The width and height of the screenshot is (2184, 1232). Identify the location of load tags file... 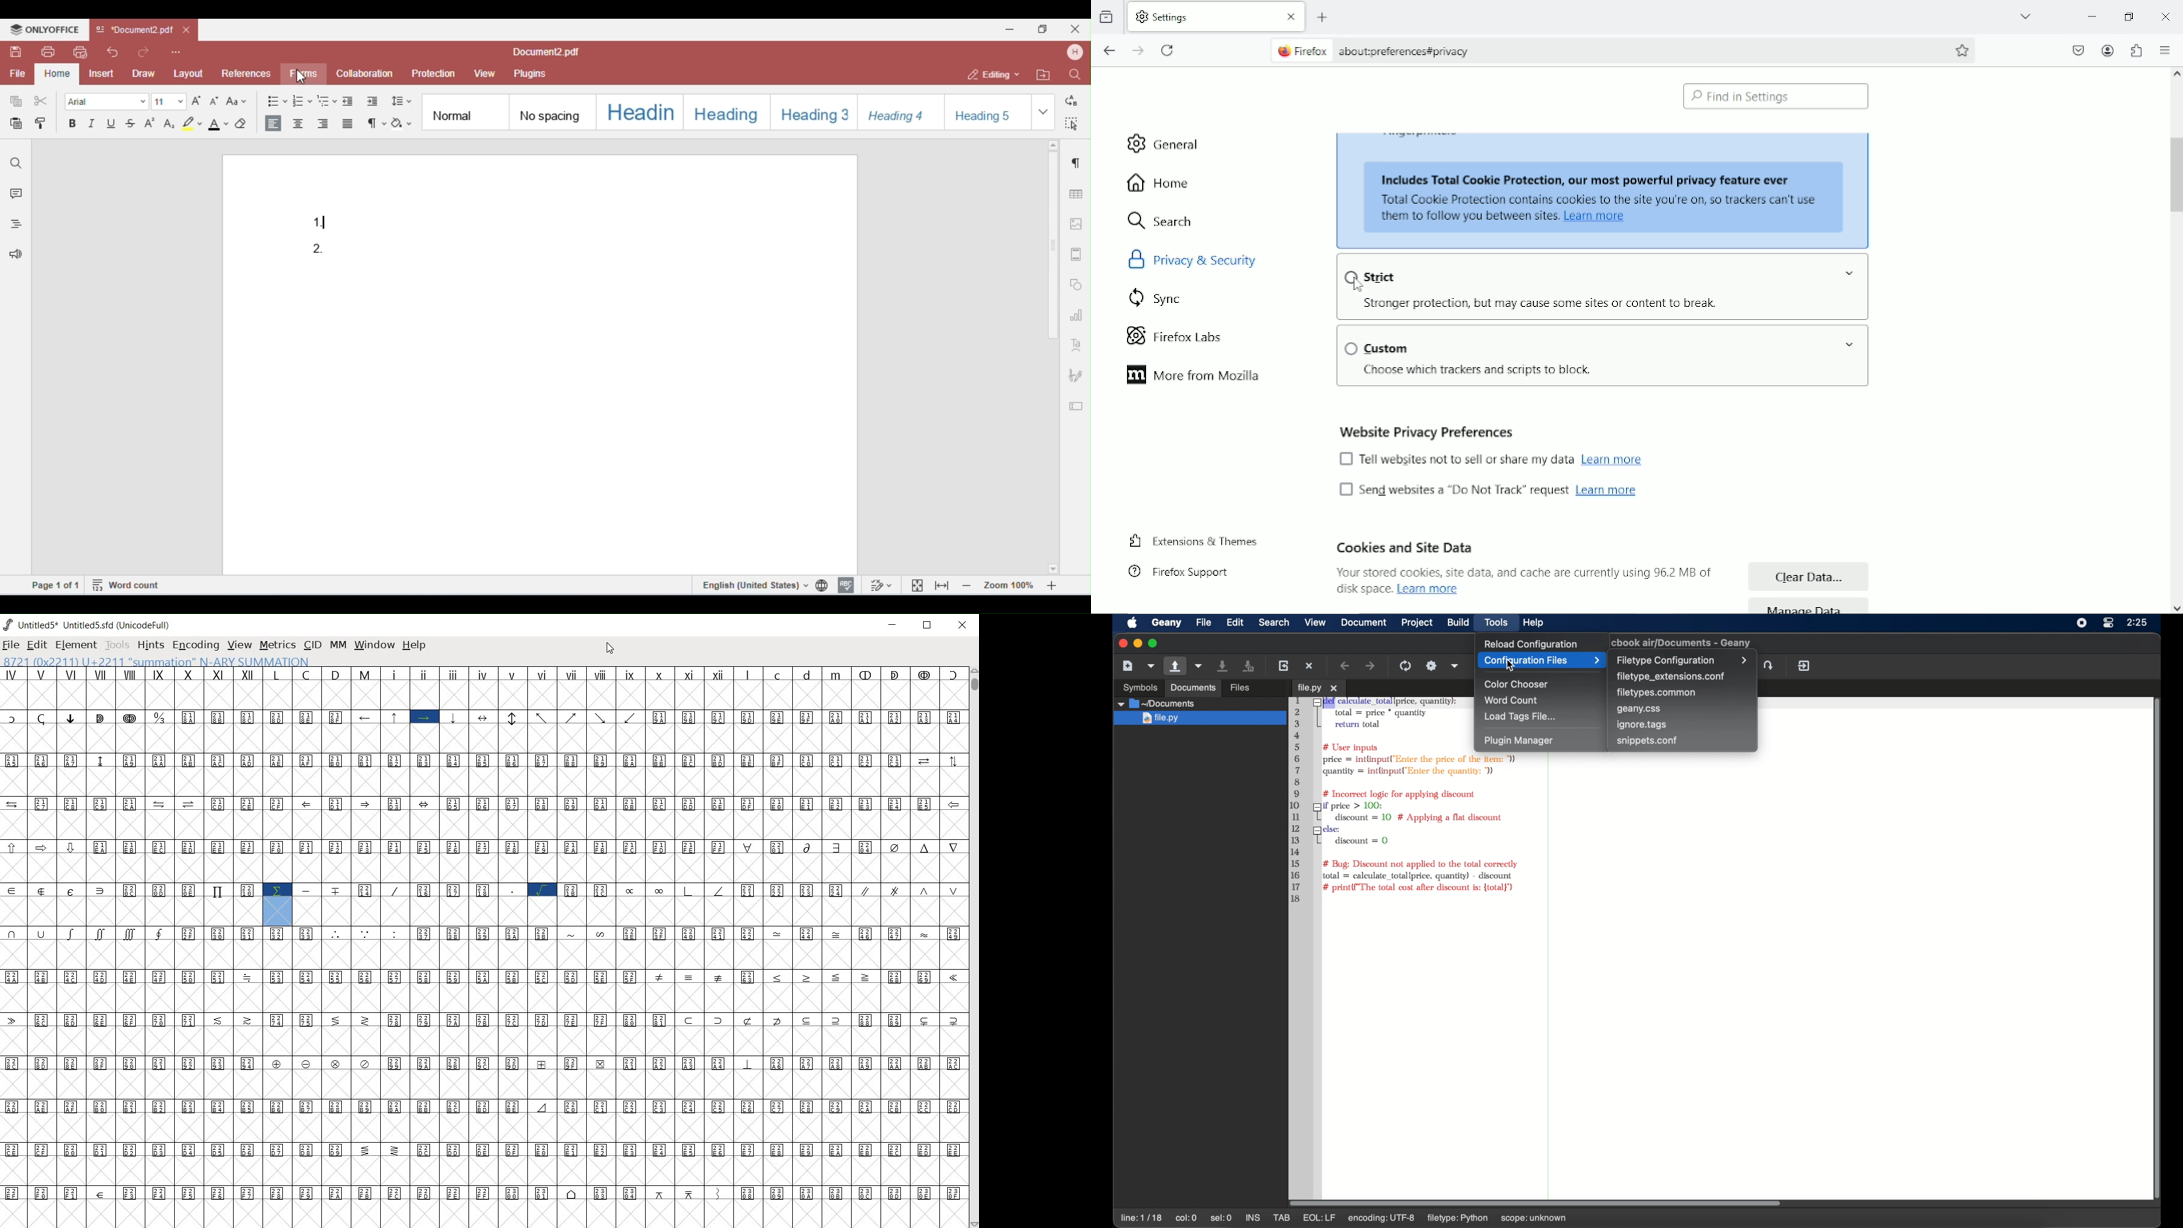
(1521, 717).